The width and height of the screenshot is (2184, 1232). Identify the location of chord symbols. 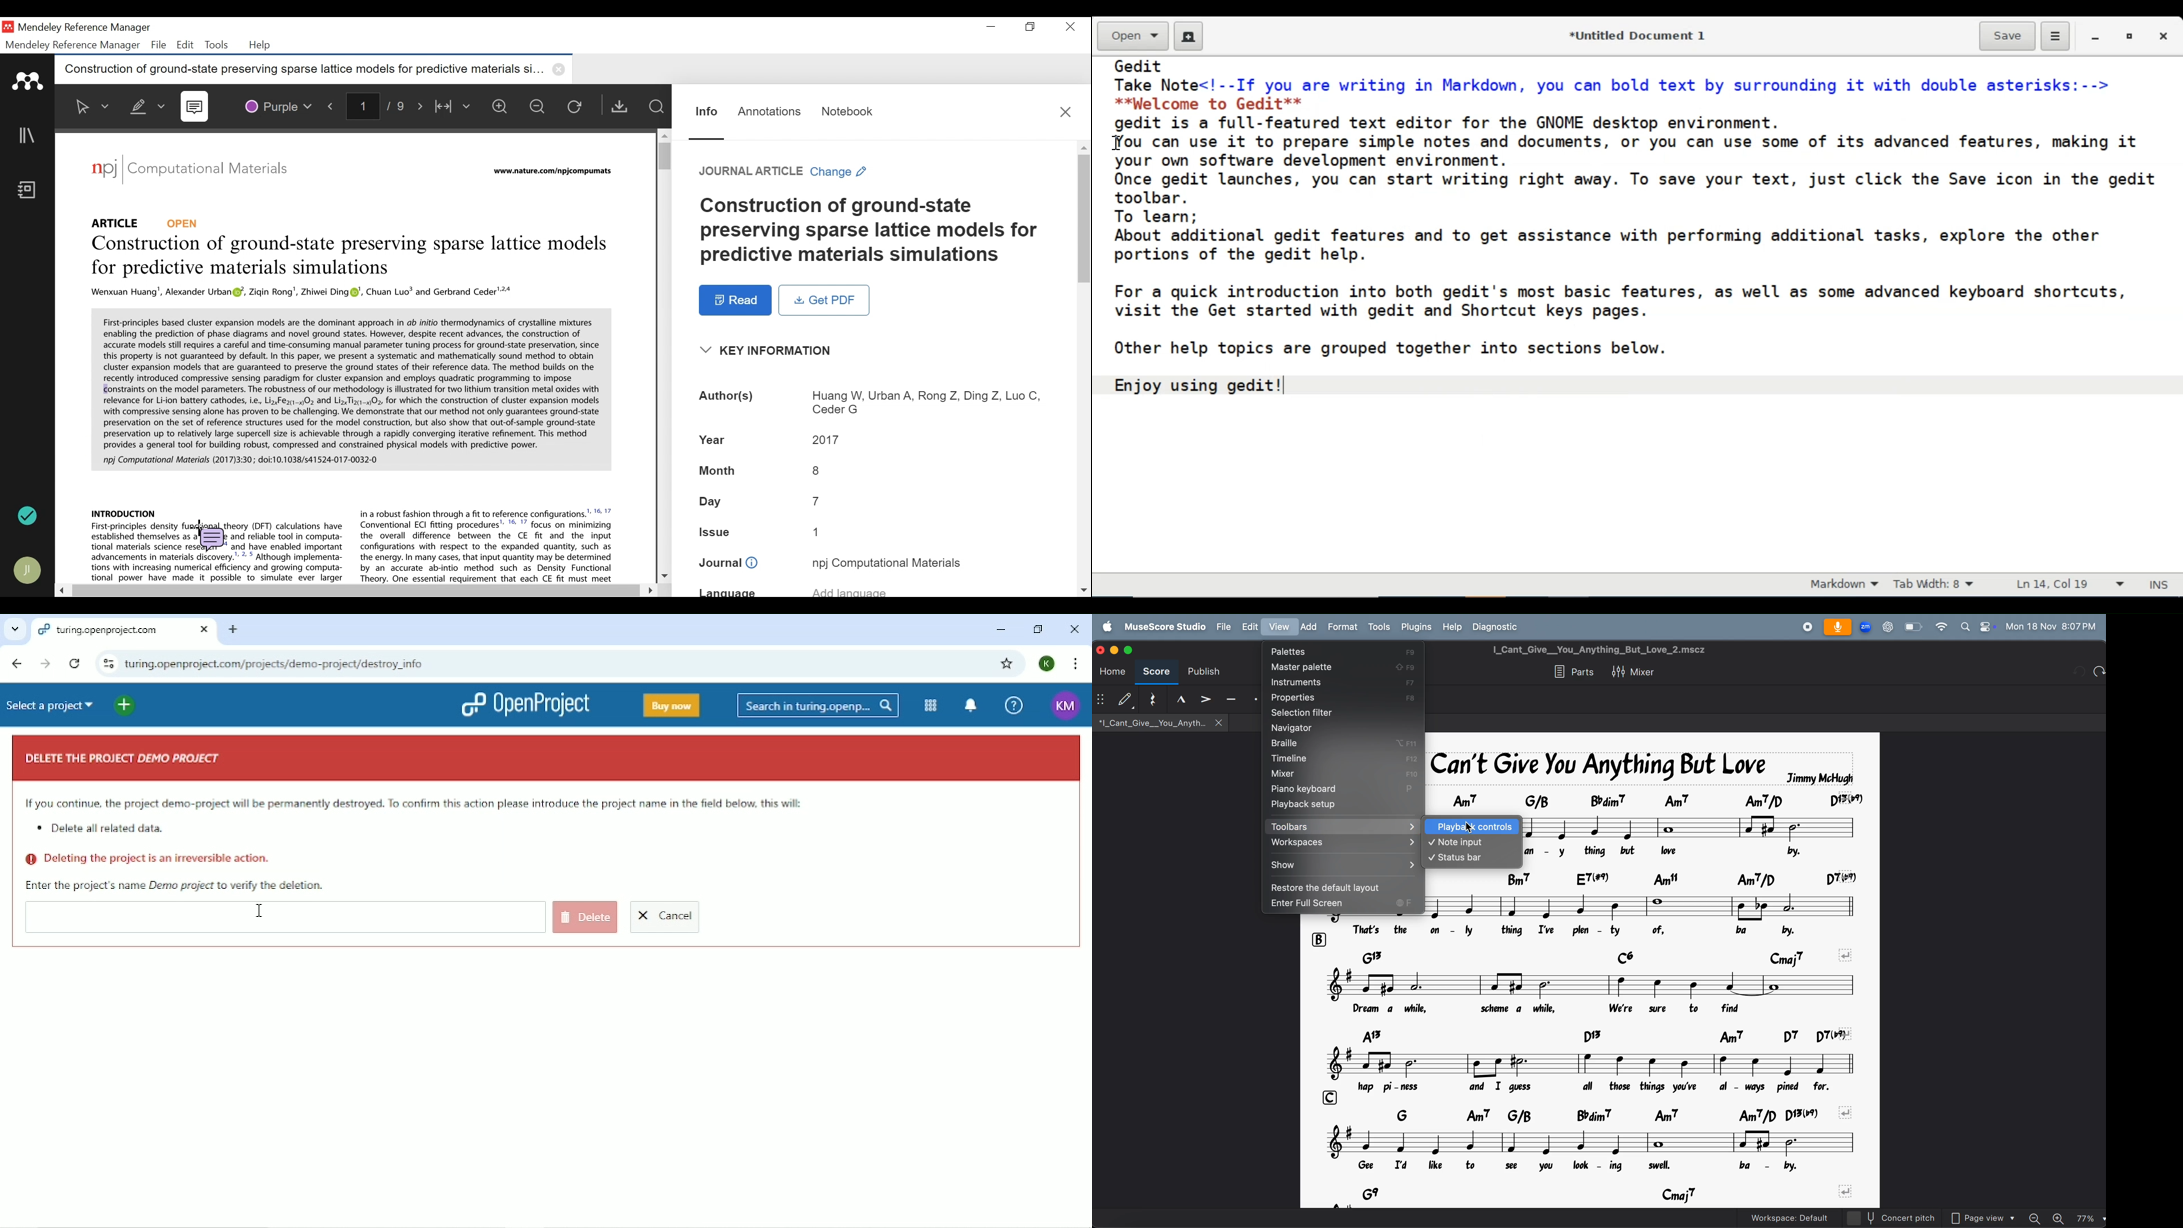
(1605, 1192).